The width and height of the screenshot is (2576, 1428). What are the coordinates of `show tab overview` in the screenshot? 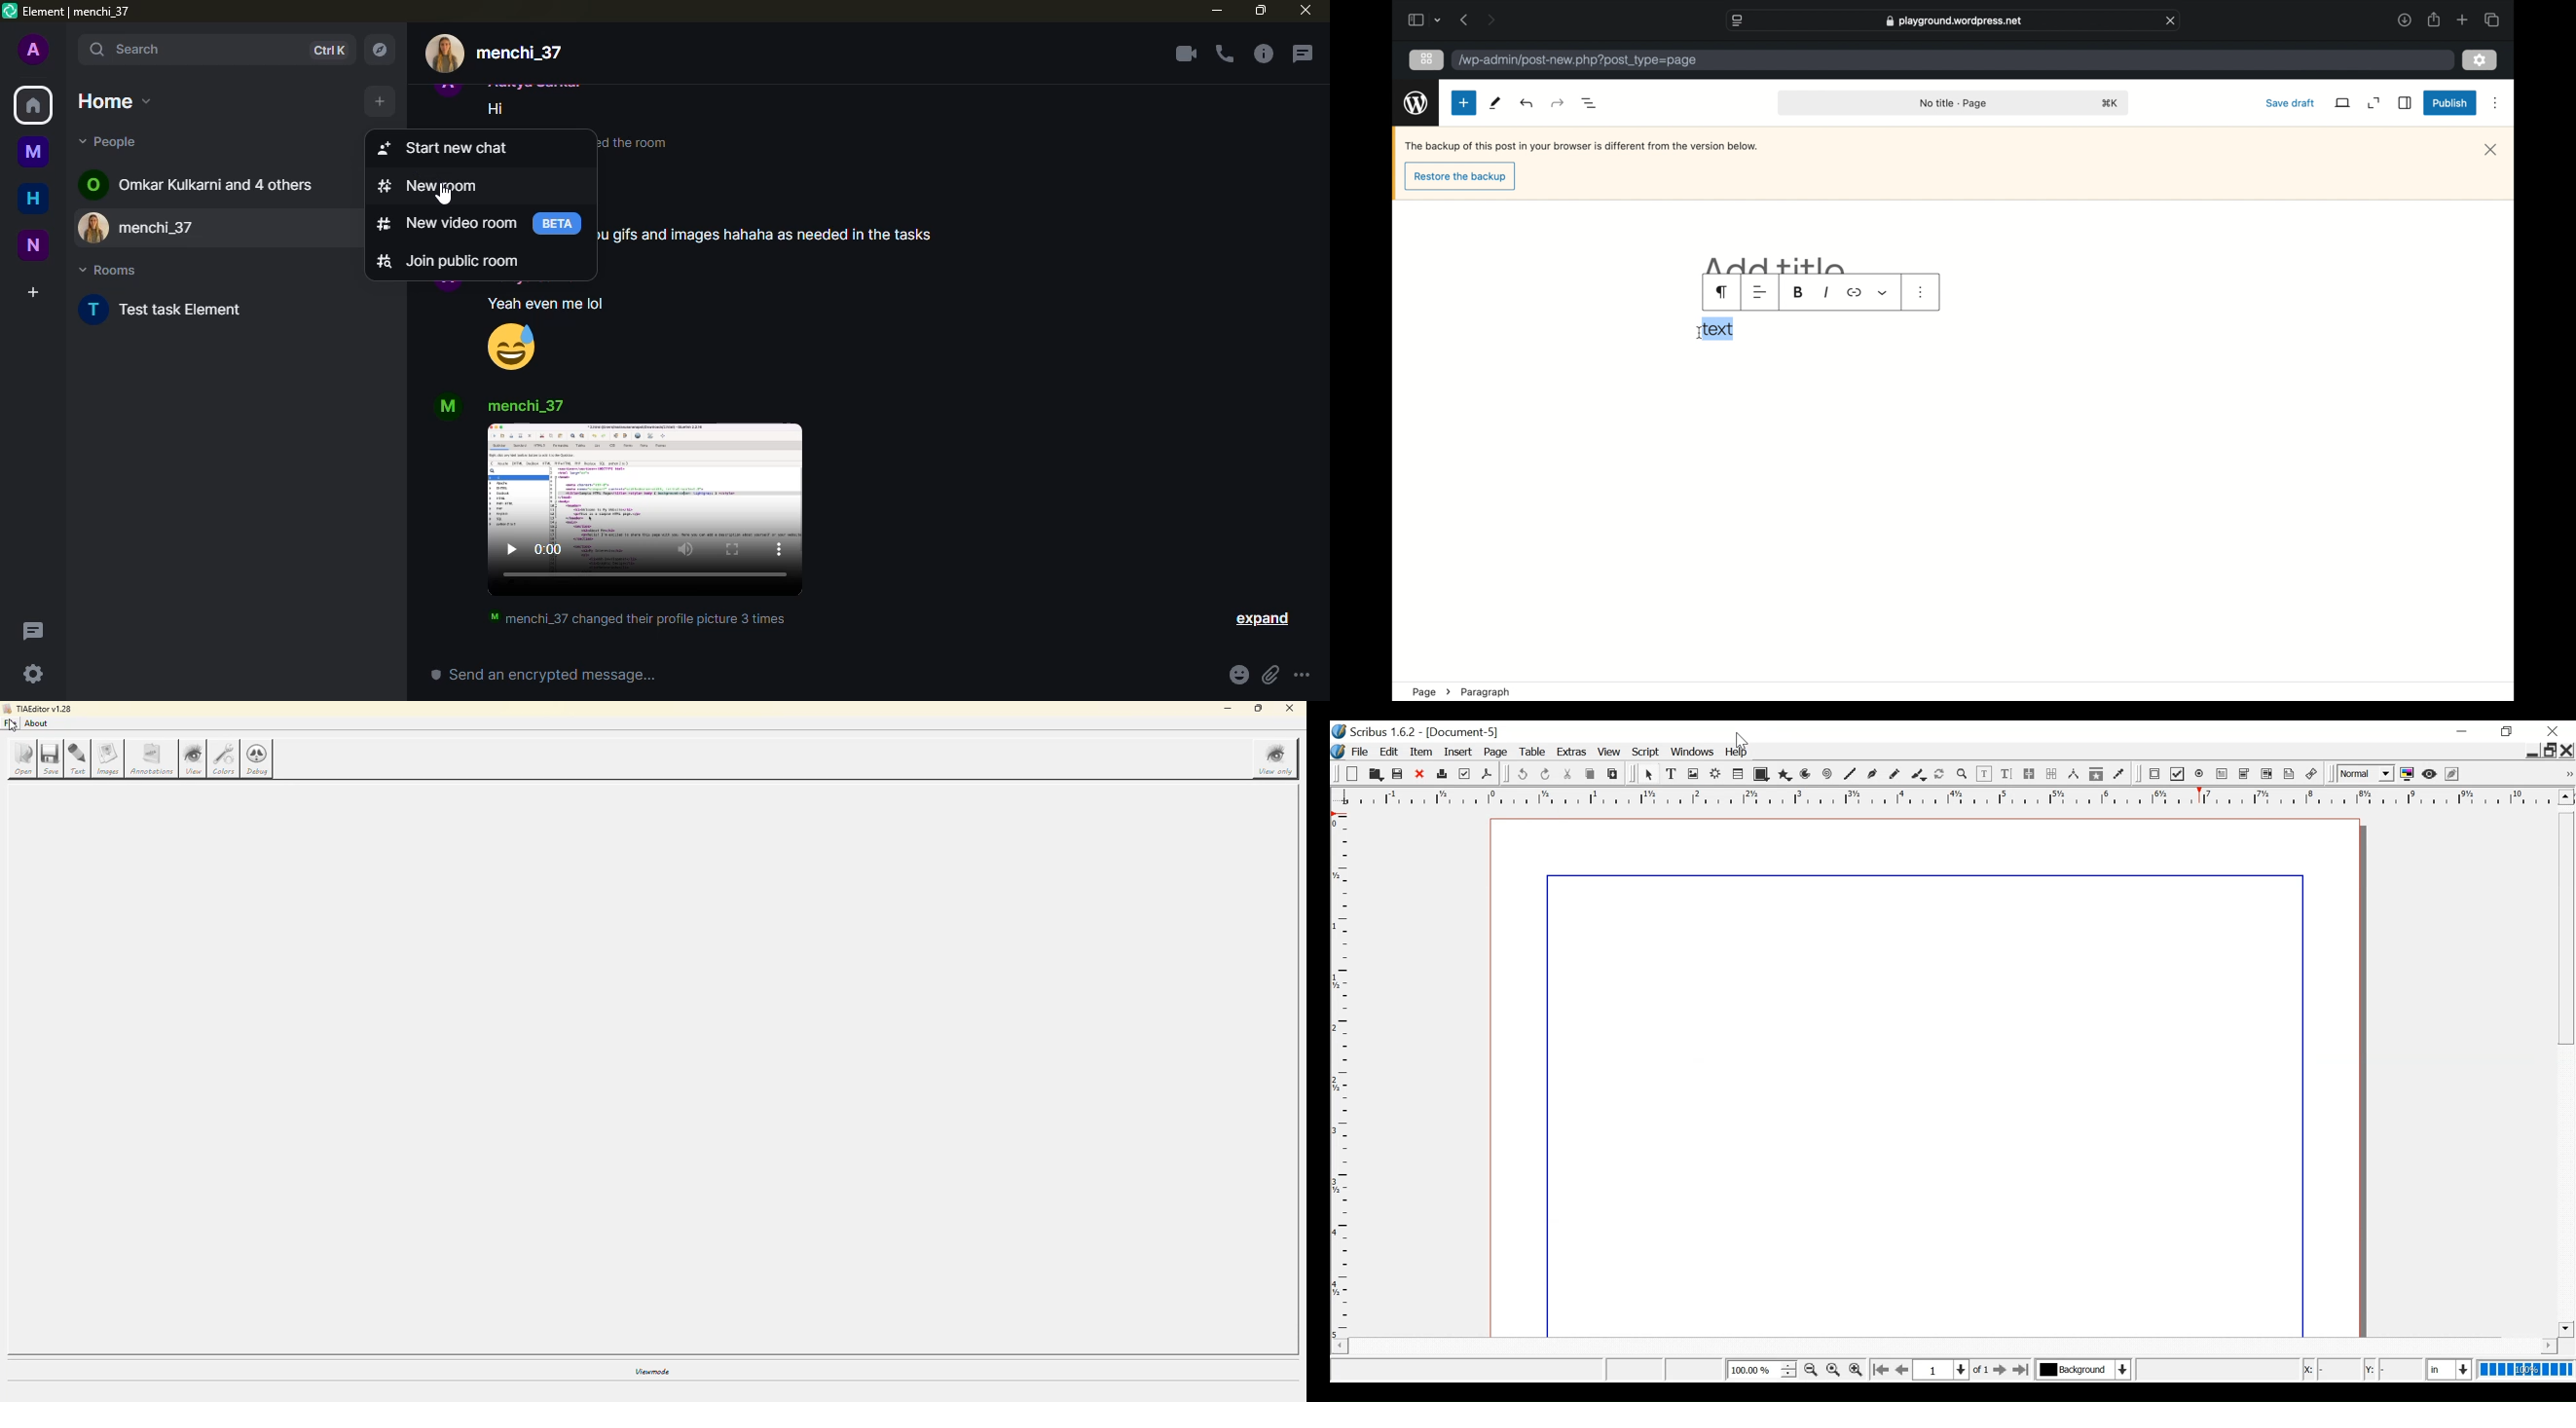 It's located at (2493, 19).